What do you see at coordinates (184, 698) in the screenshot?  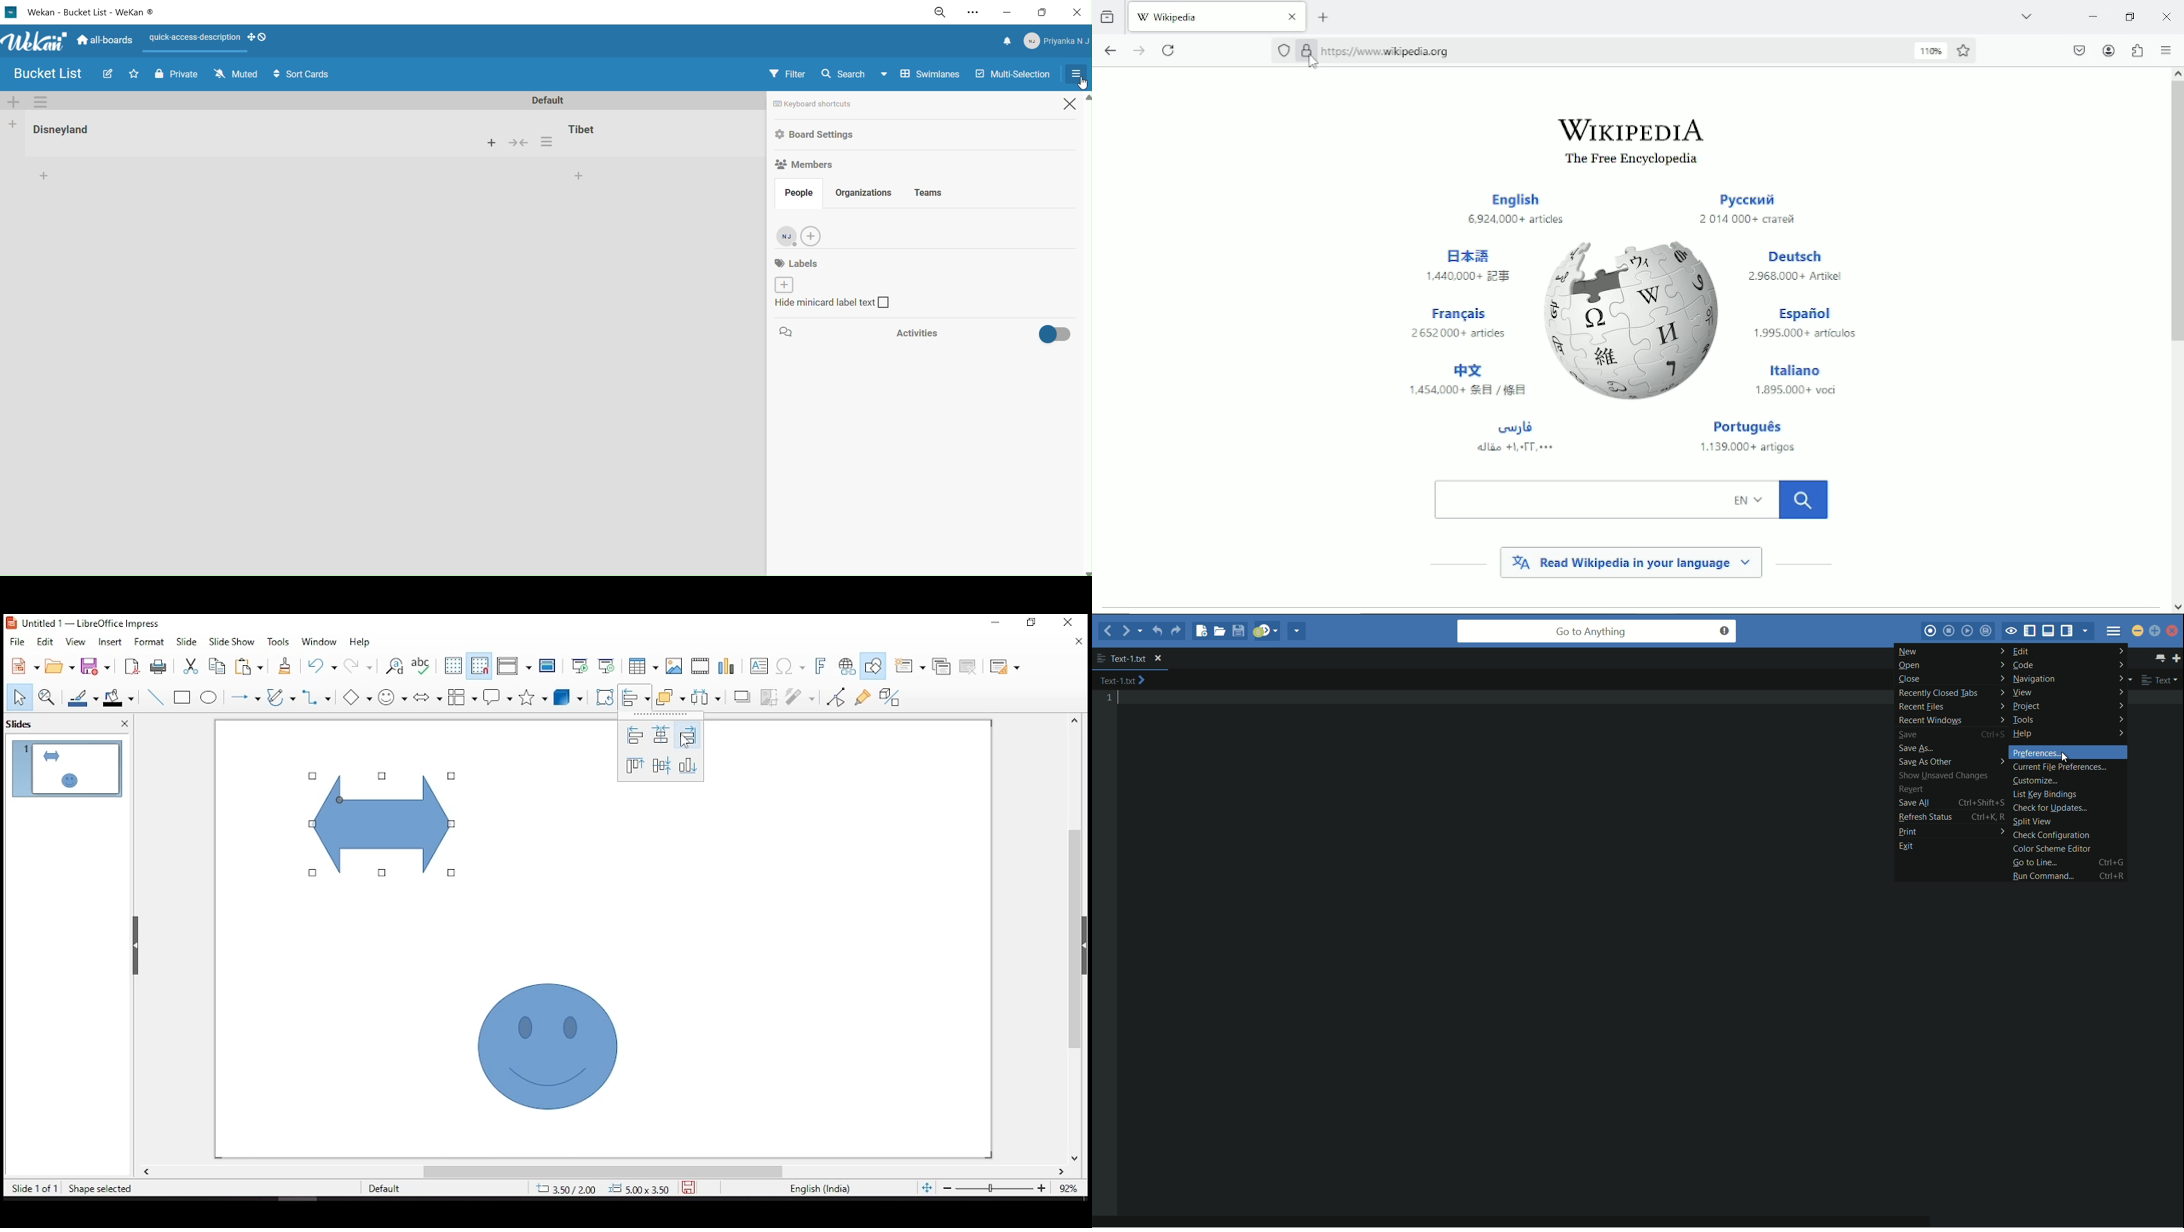 I see `rectangle` at bounding box center [184, 698].